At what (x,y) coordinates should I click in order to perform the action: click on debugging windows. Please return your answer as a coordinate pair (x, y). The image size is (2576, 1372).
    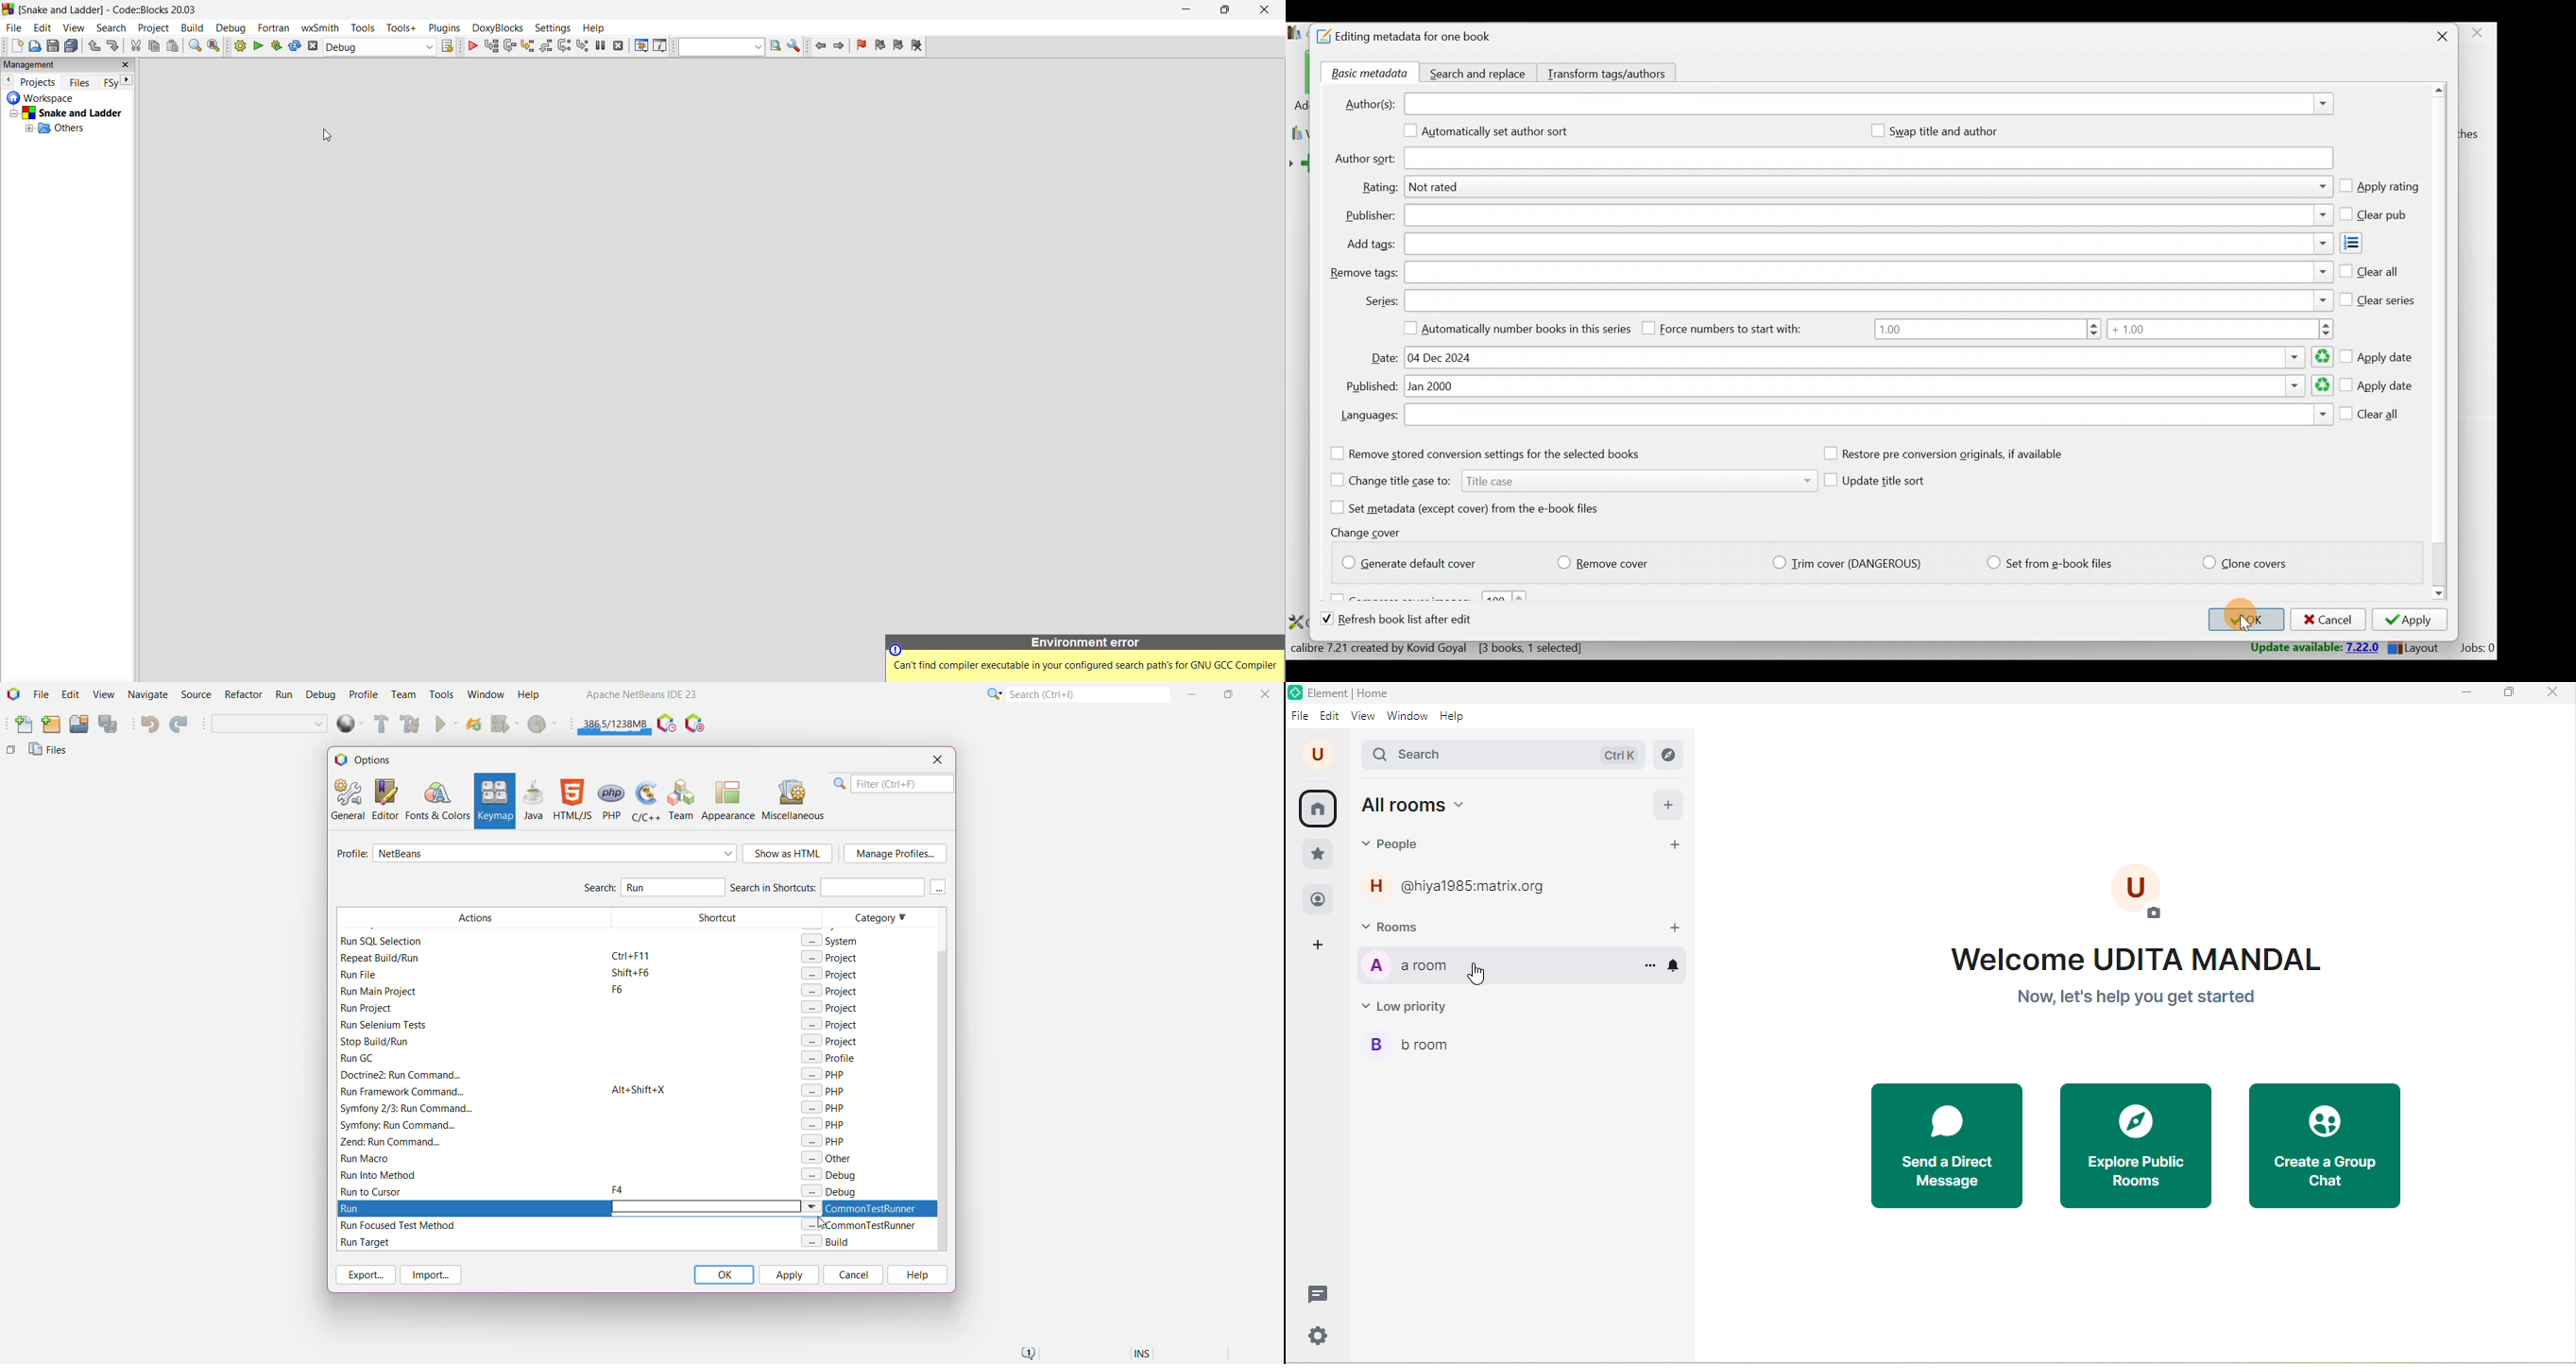
    Looking at the image, I should click on (639, 46).